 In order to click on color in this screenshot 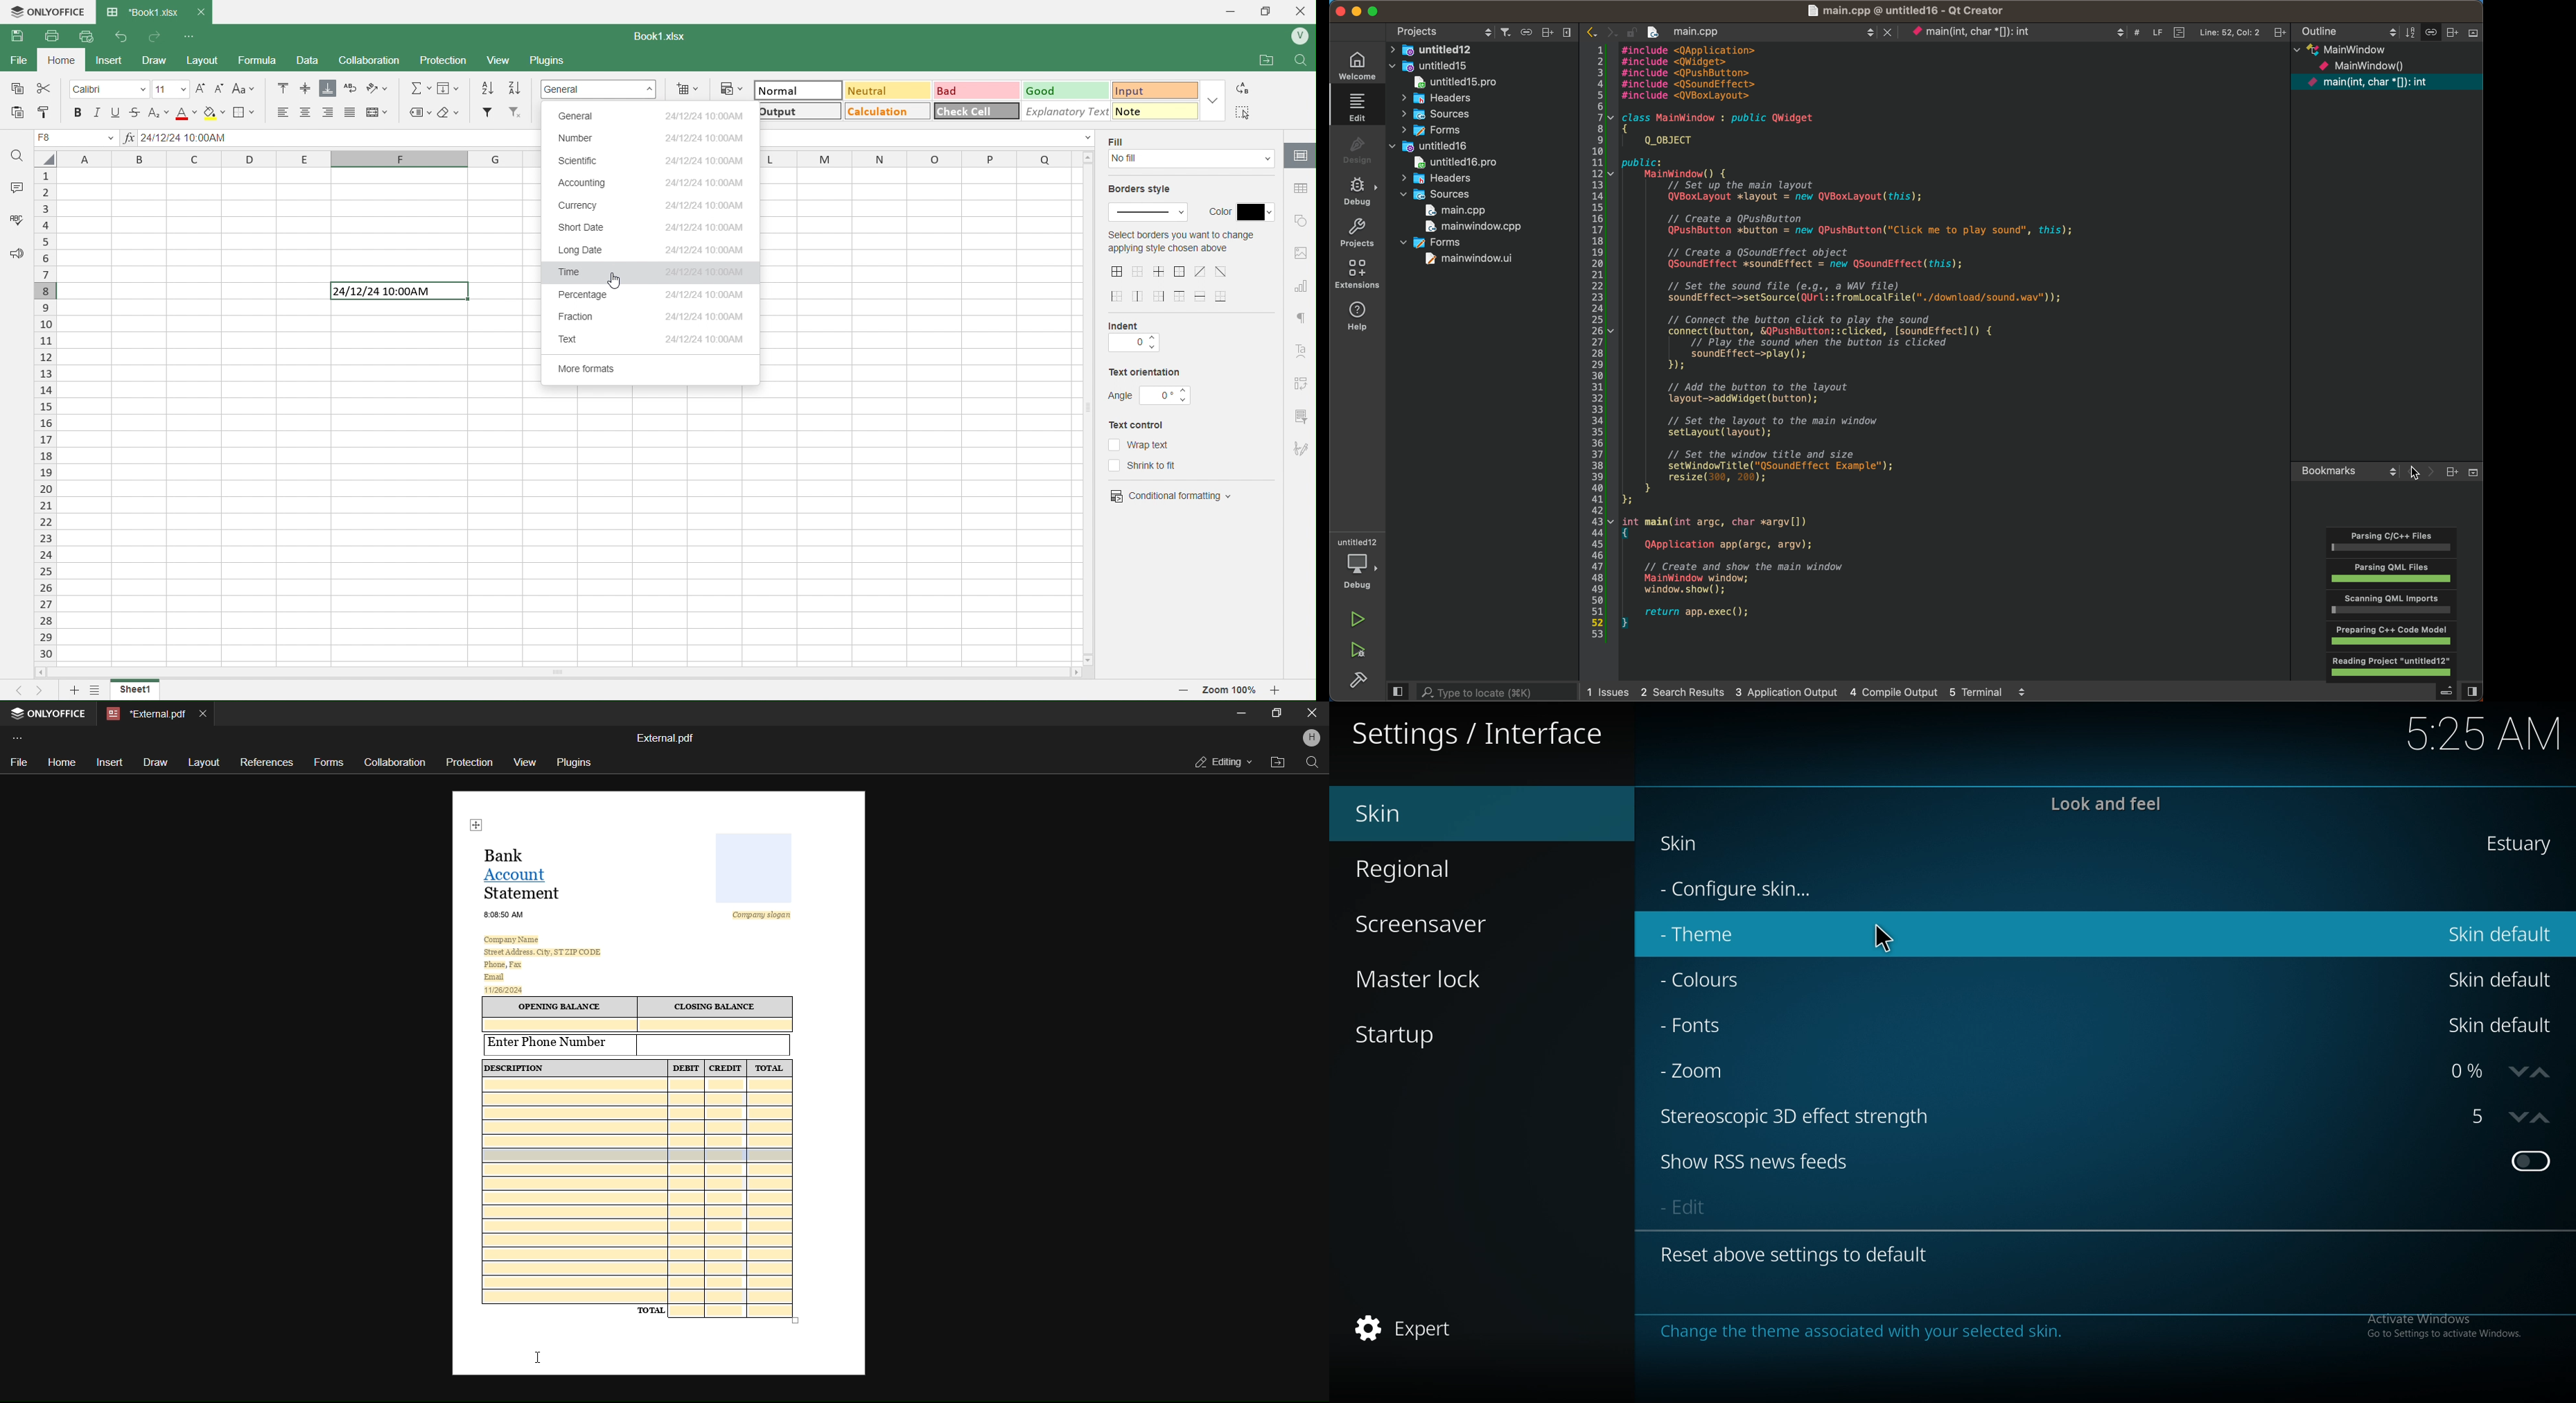, I will do `click(1241, 209)`.